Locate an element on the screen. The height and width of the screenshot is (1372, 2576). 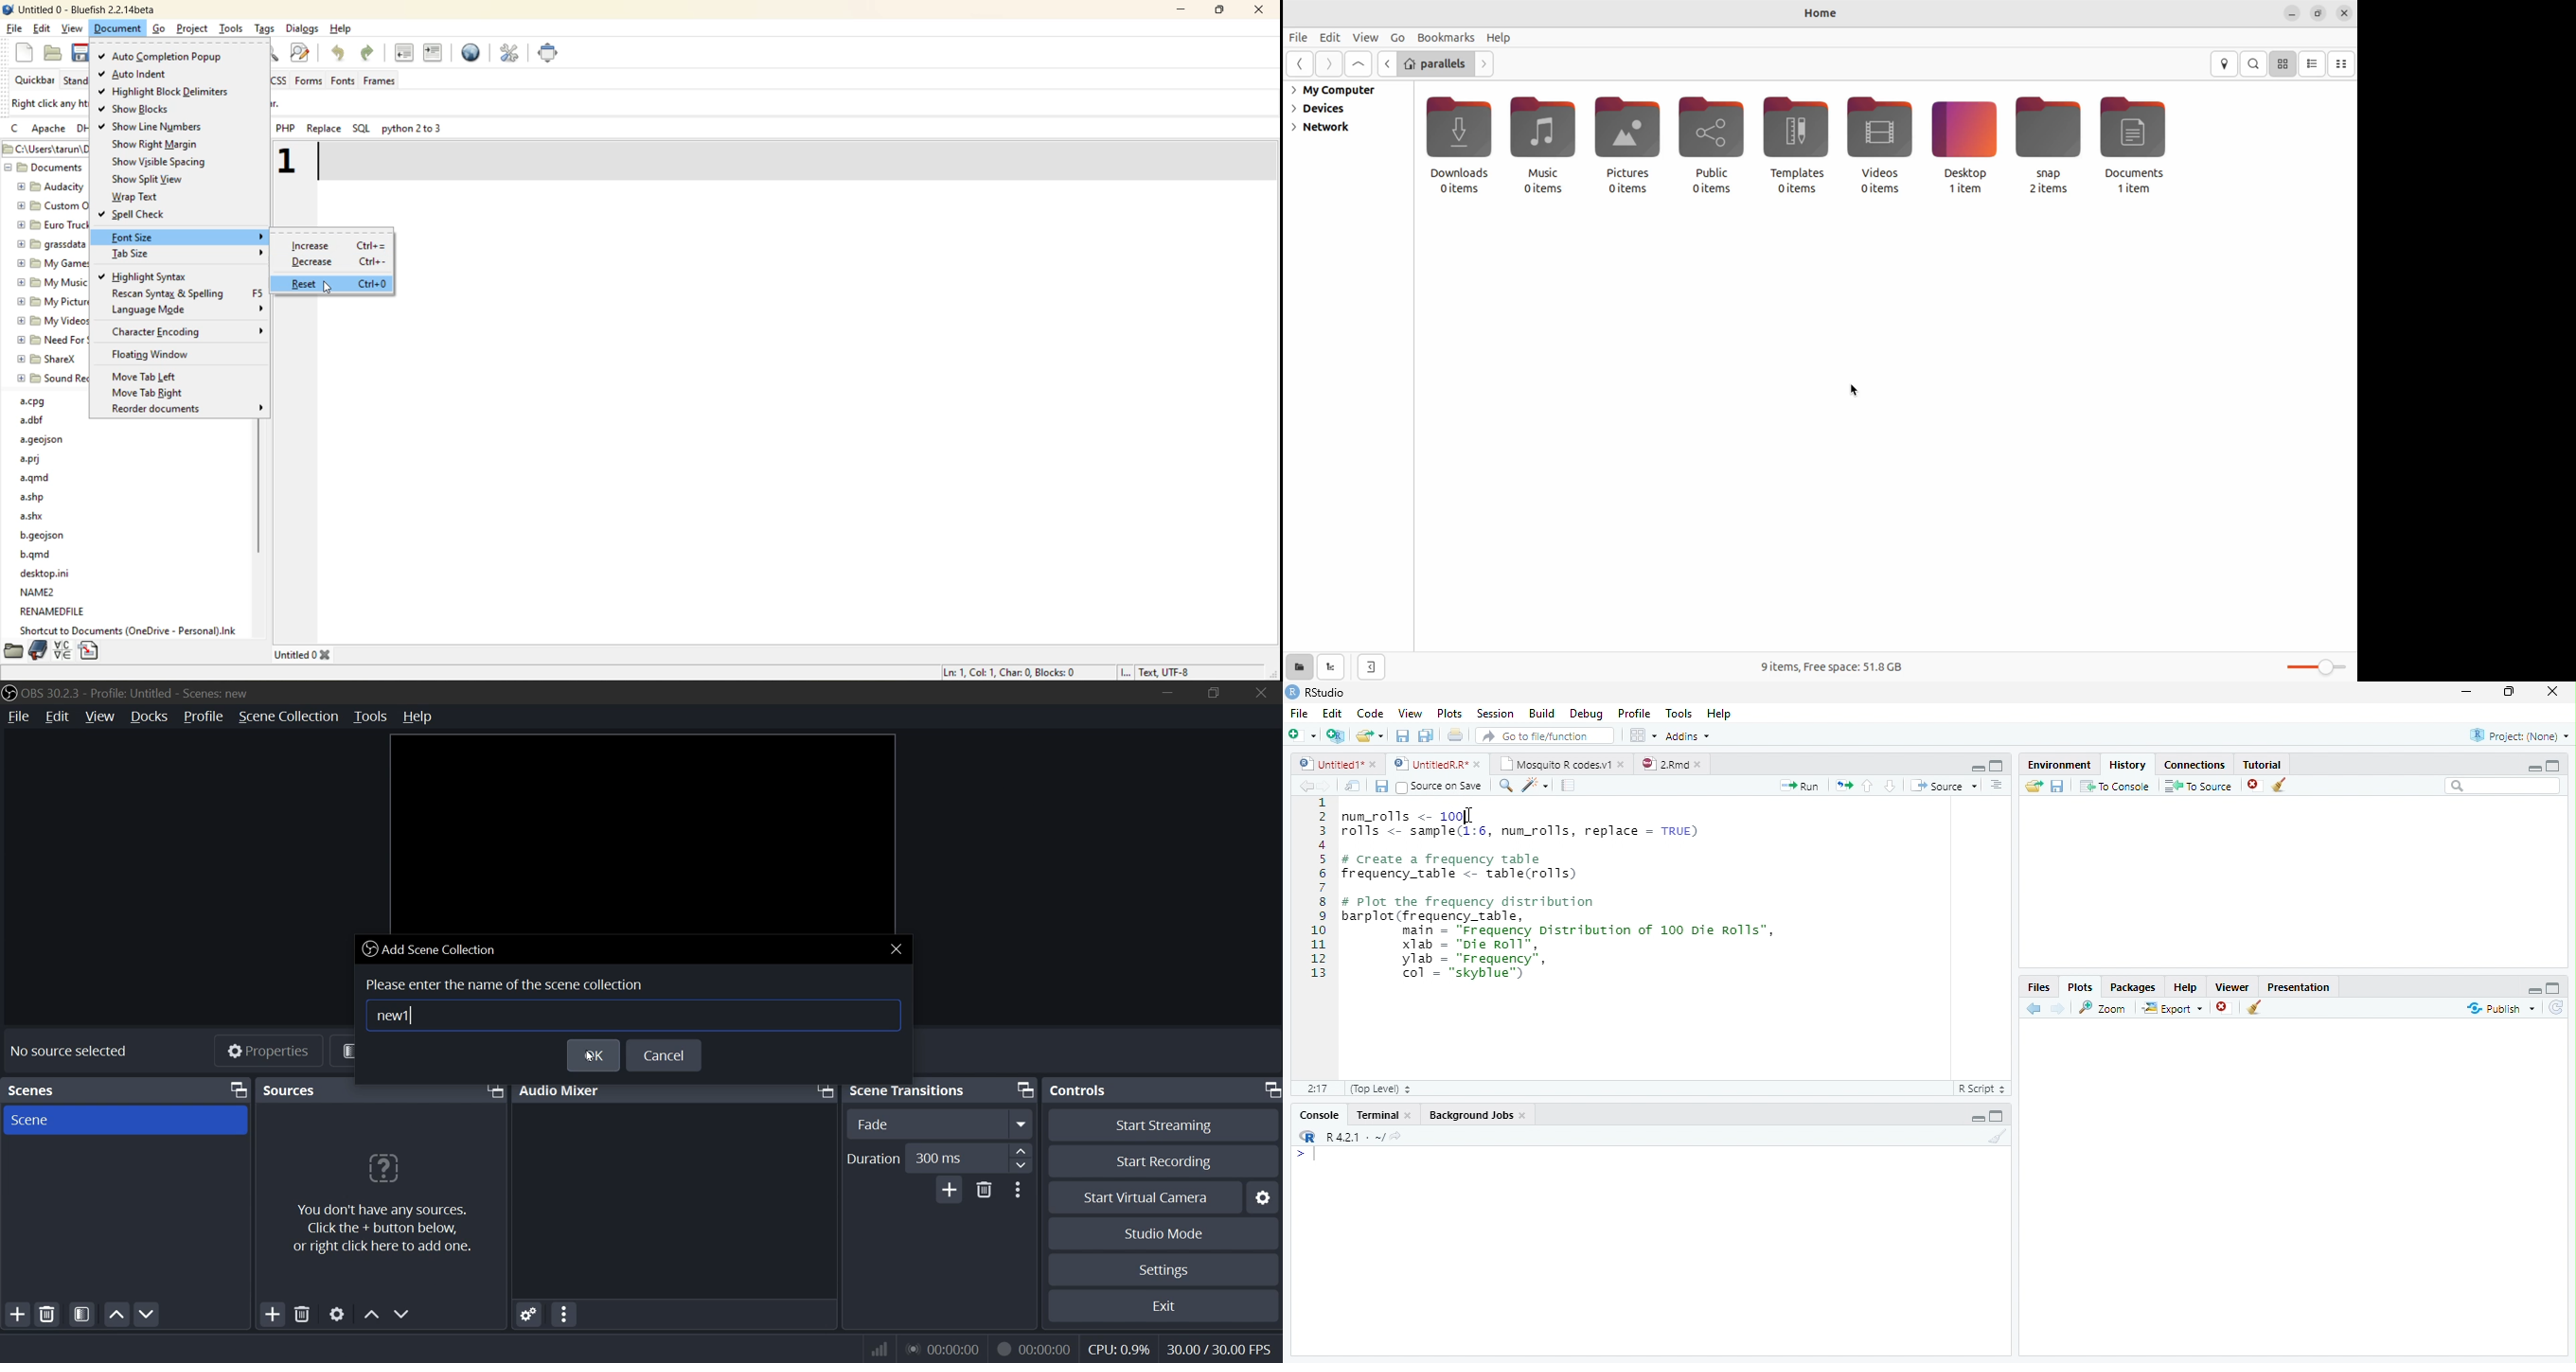
Ln: 1, Col: 1, Char: 0, Blocks: 0 is located at coordinates (1010, 672).